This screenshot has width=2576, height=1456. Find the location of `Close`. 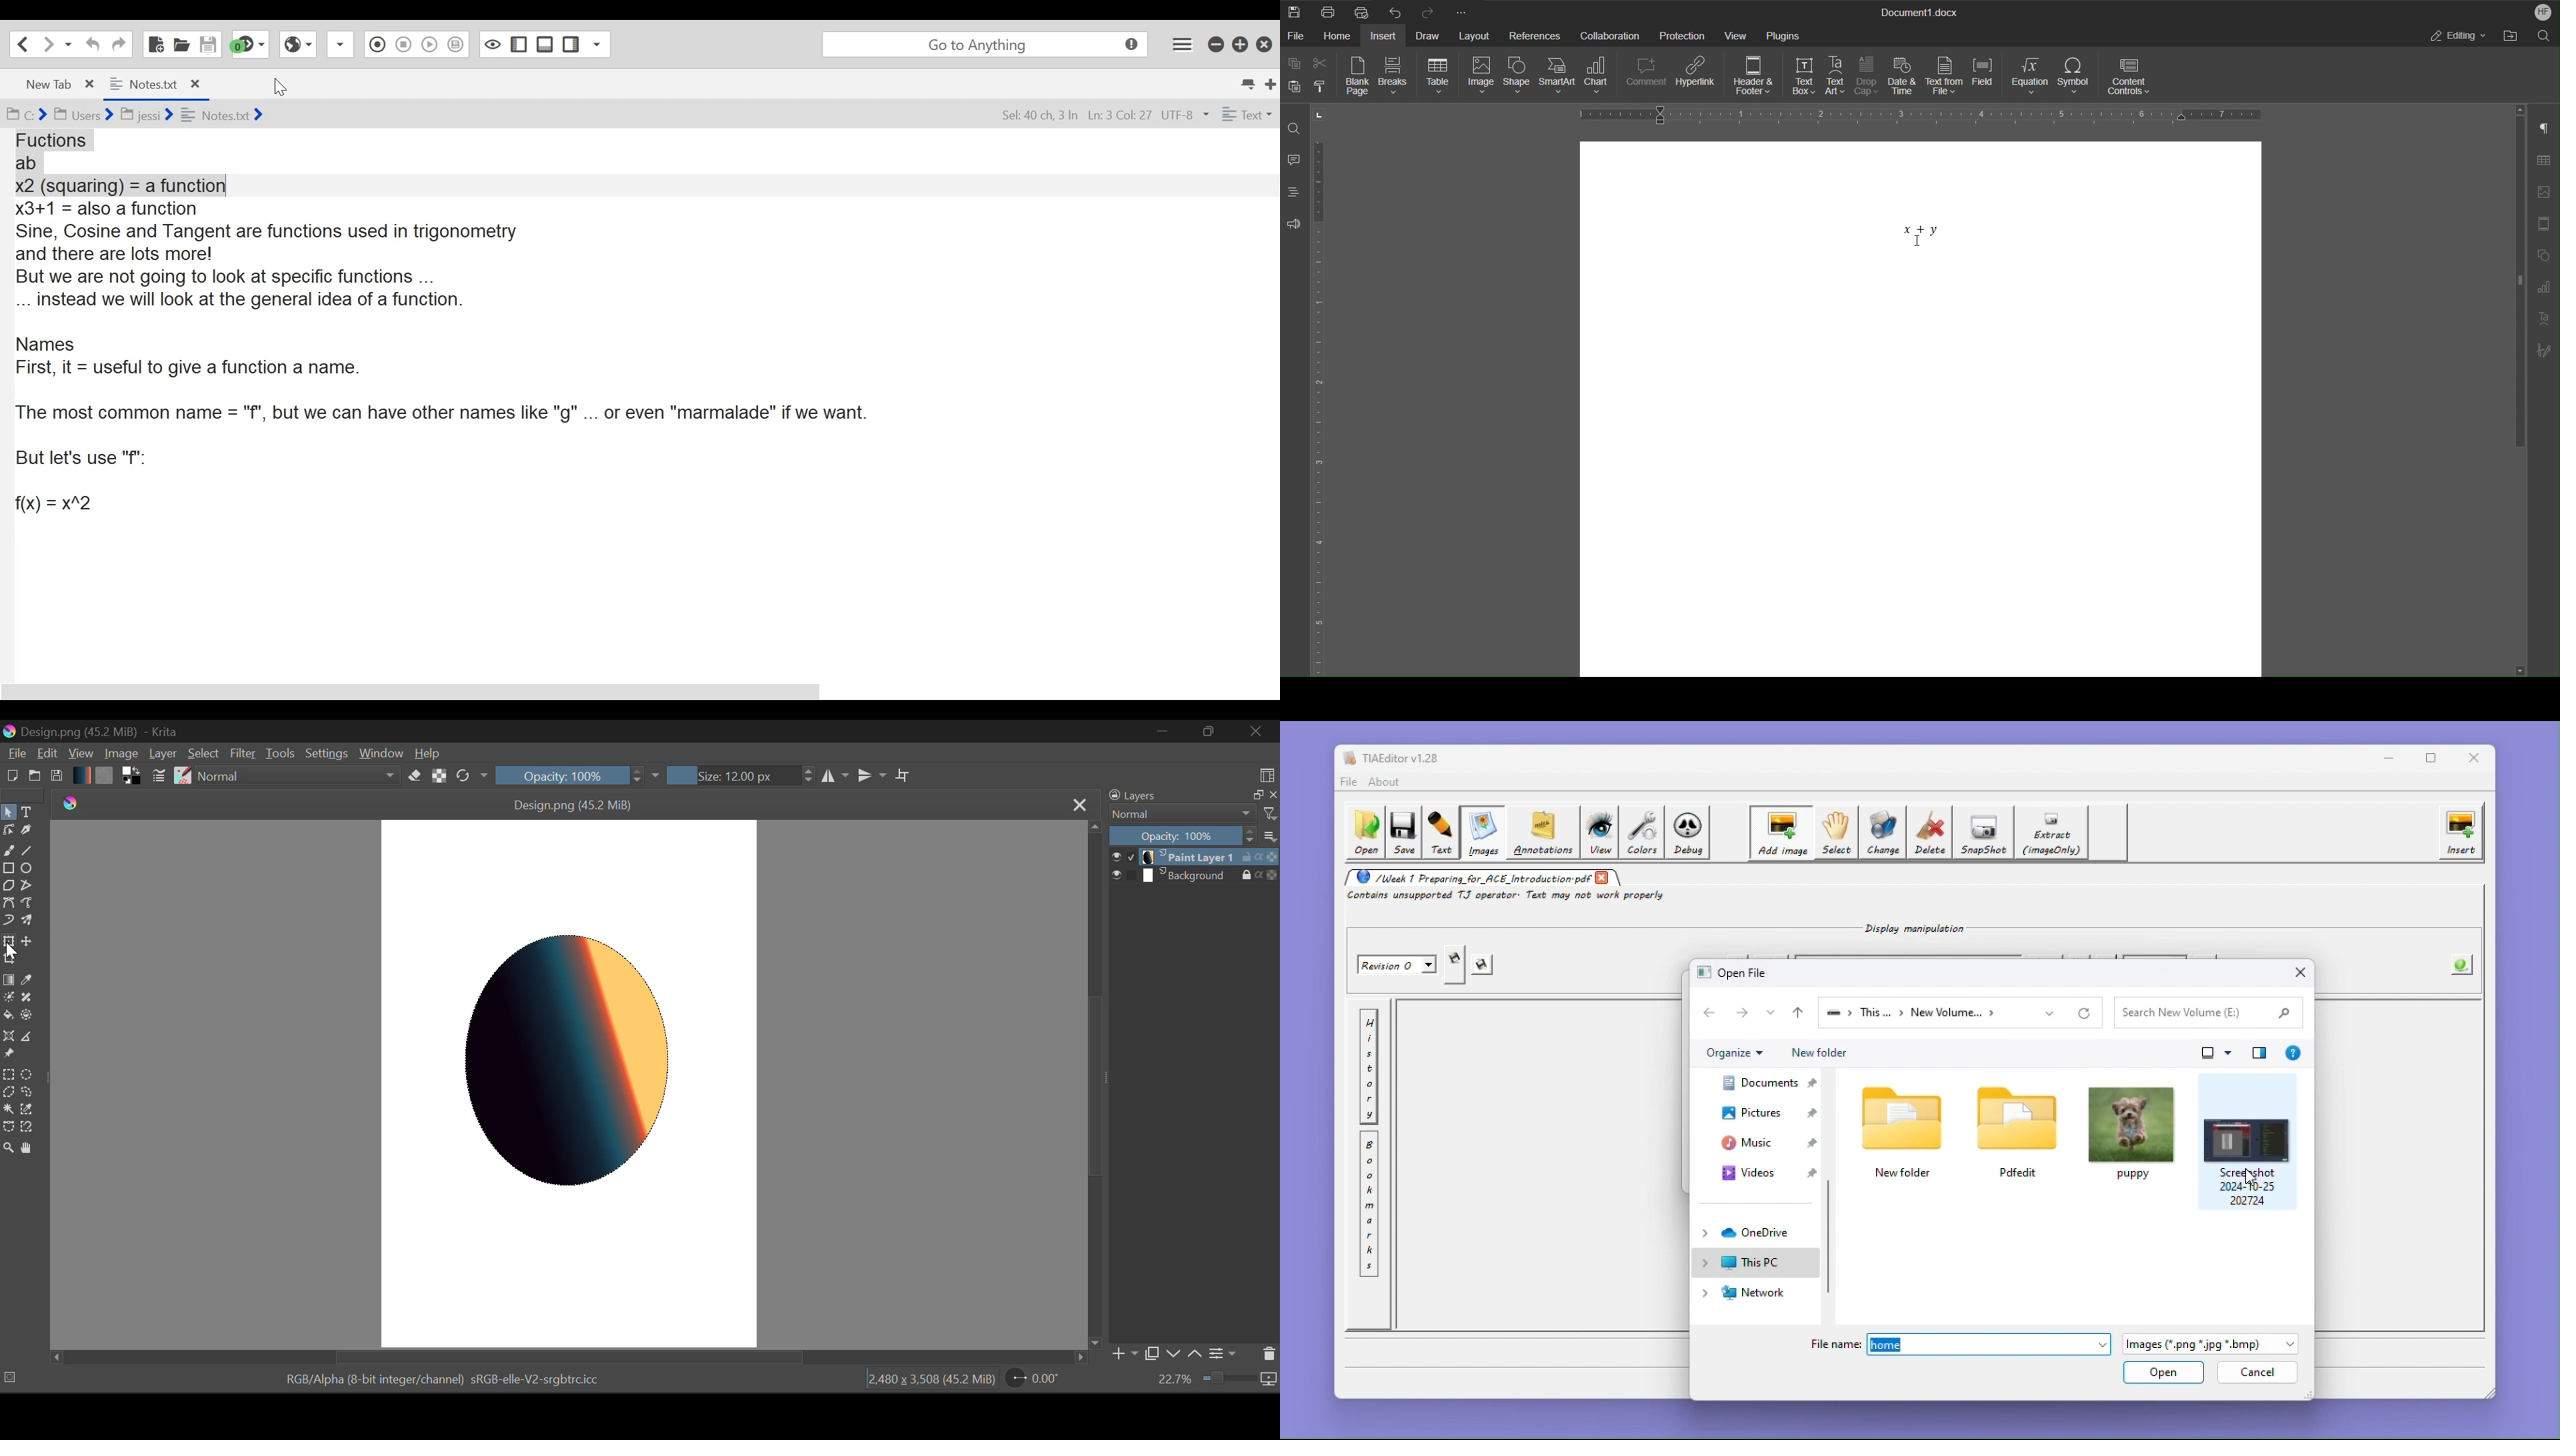

Close is located at coordinates (1077, 804).